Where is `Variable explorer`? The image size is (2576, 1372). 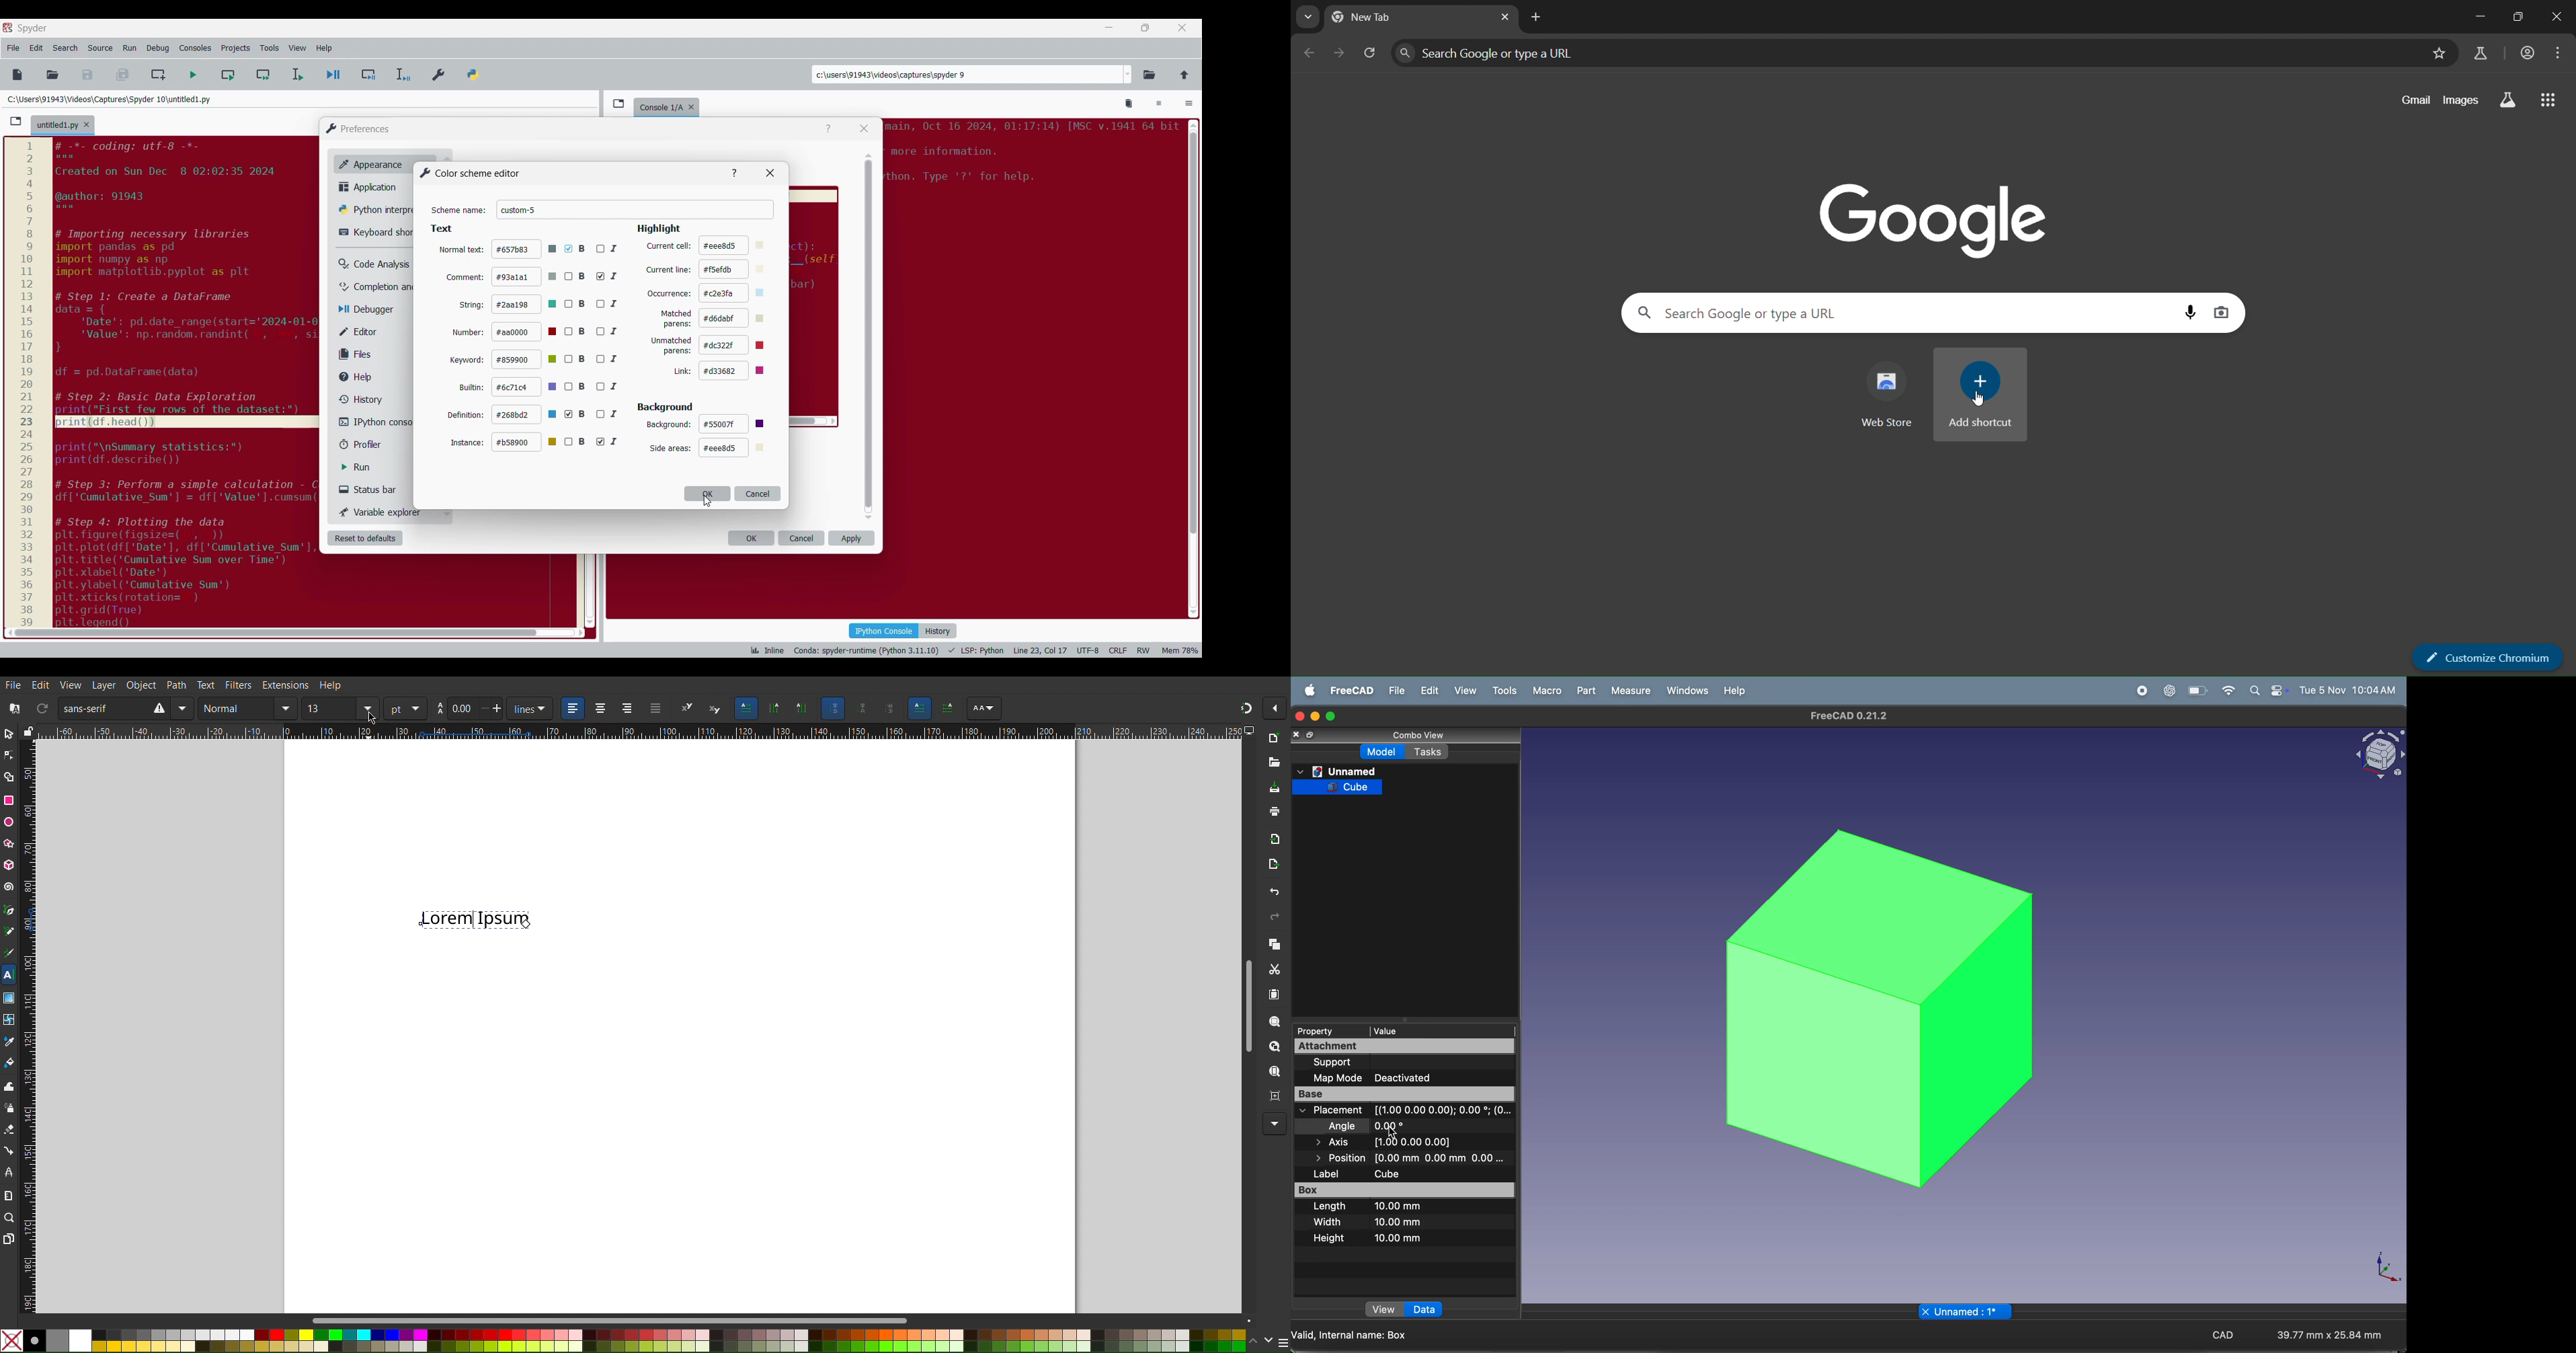 Variable explorer is located at coordinates (381, 512).